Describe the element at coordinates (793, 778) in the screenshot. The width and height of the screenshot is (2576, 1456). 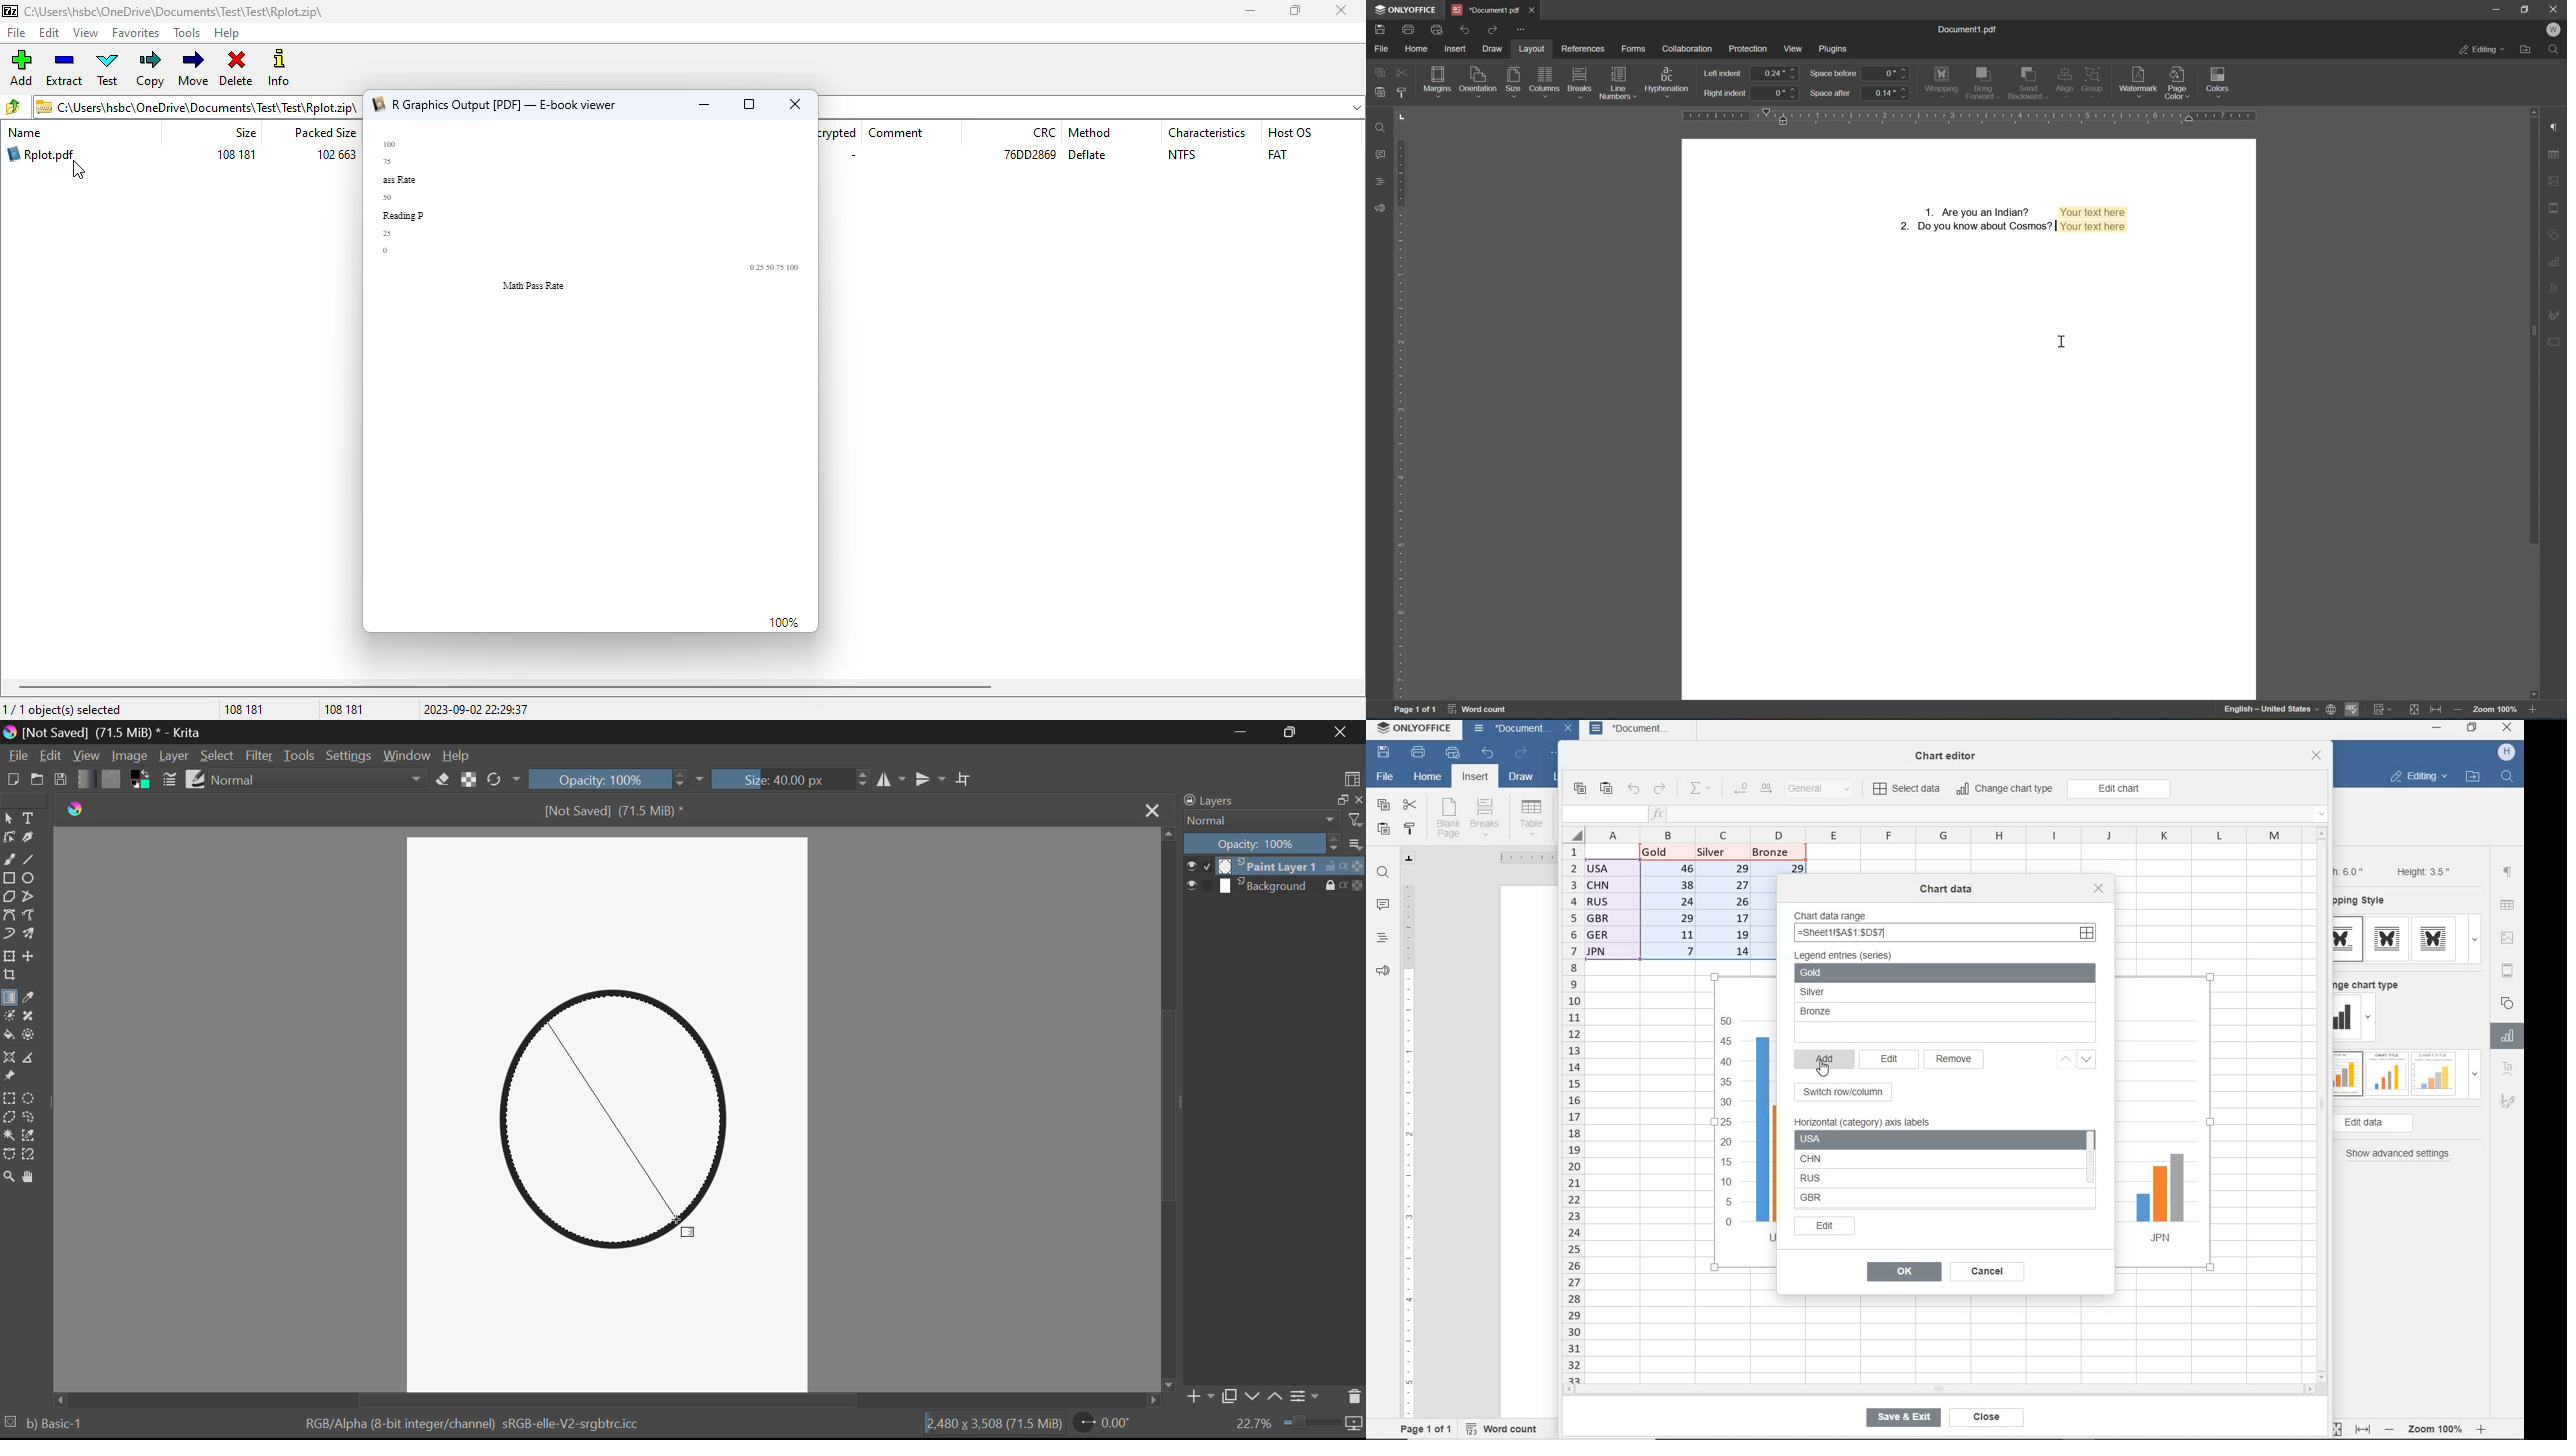
I see `Brush Size` at that location.